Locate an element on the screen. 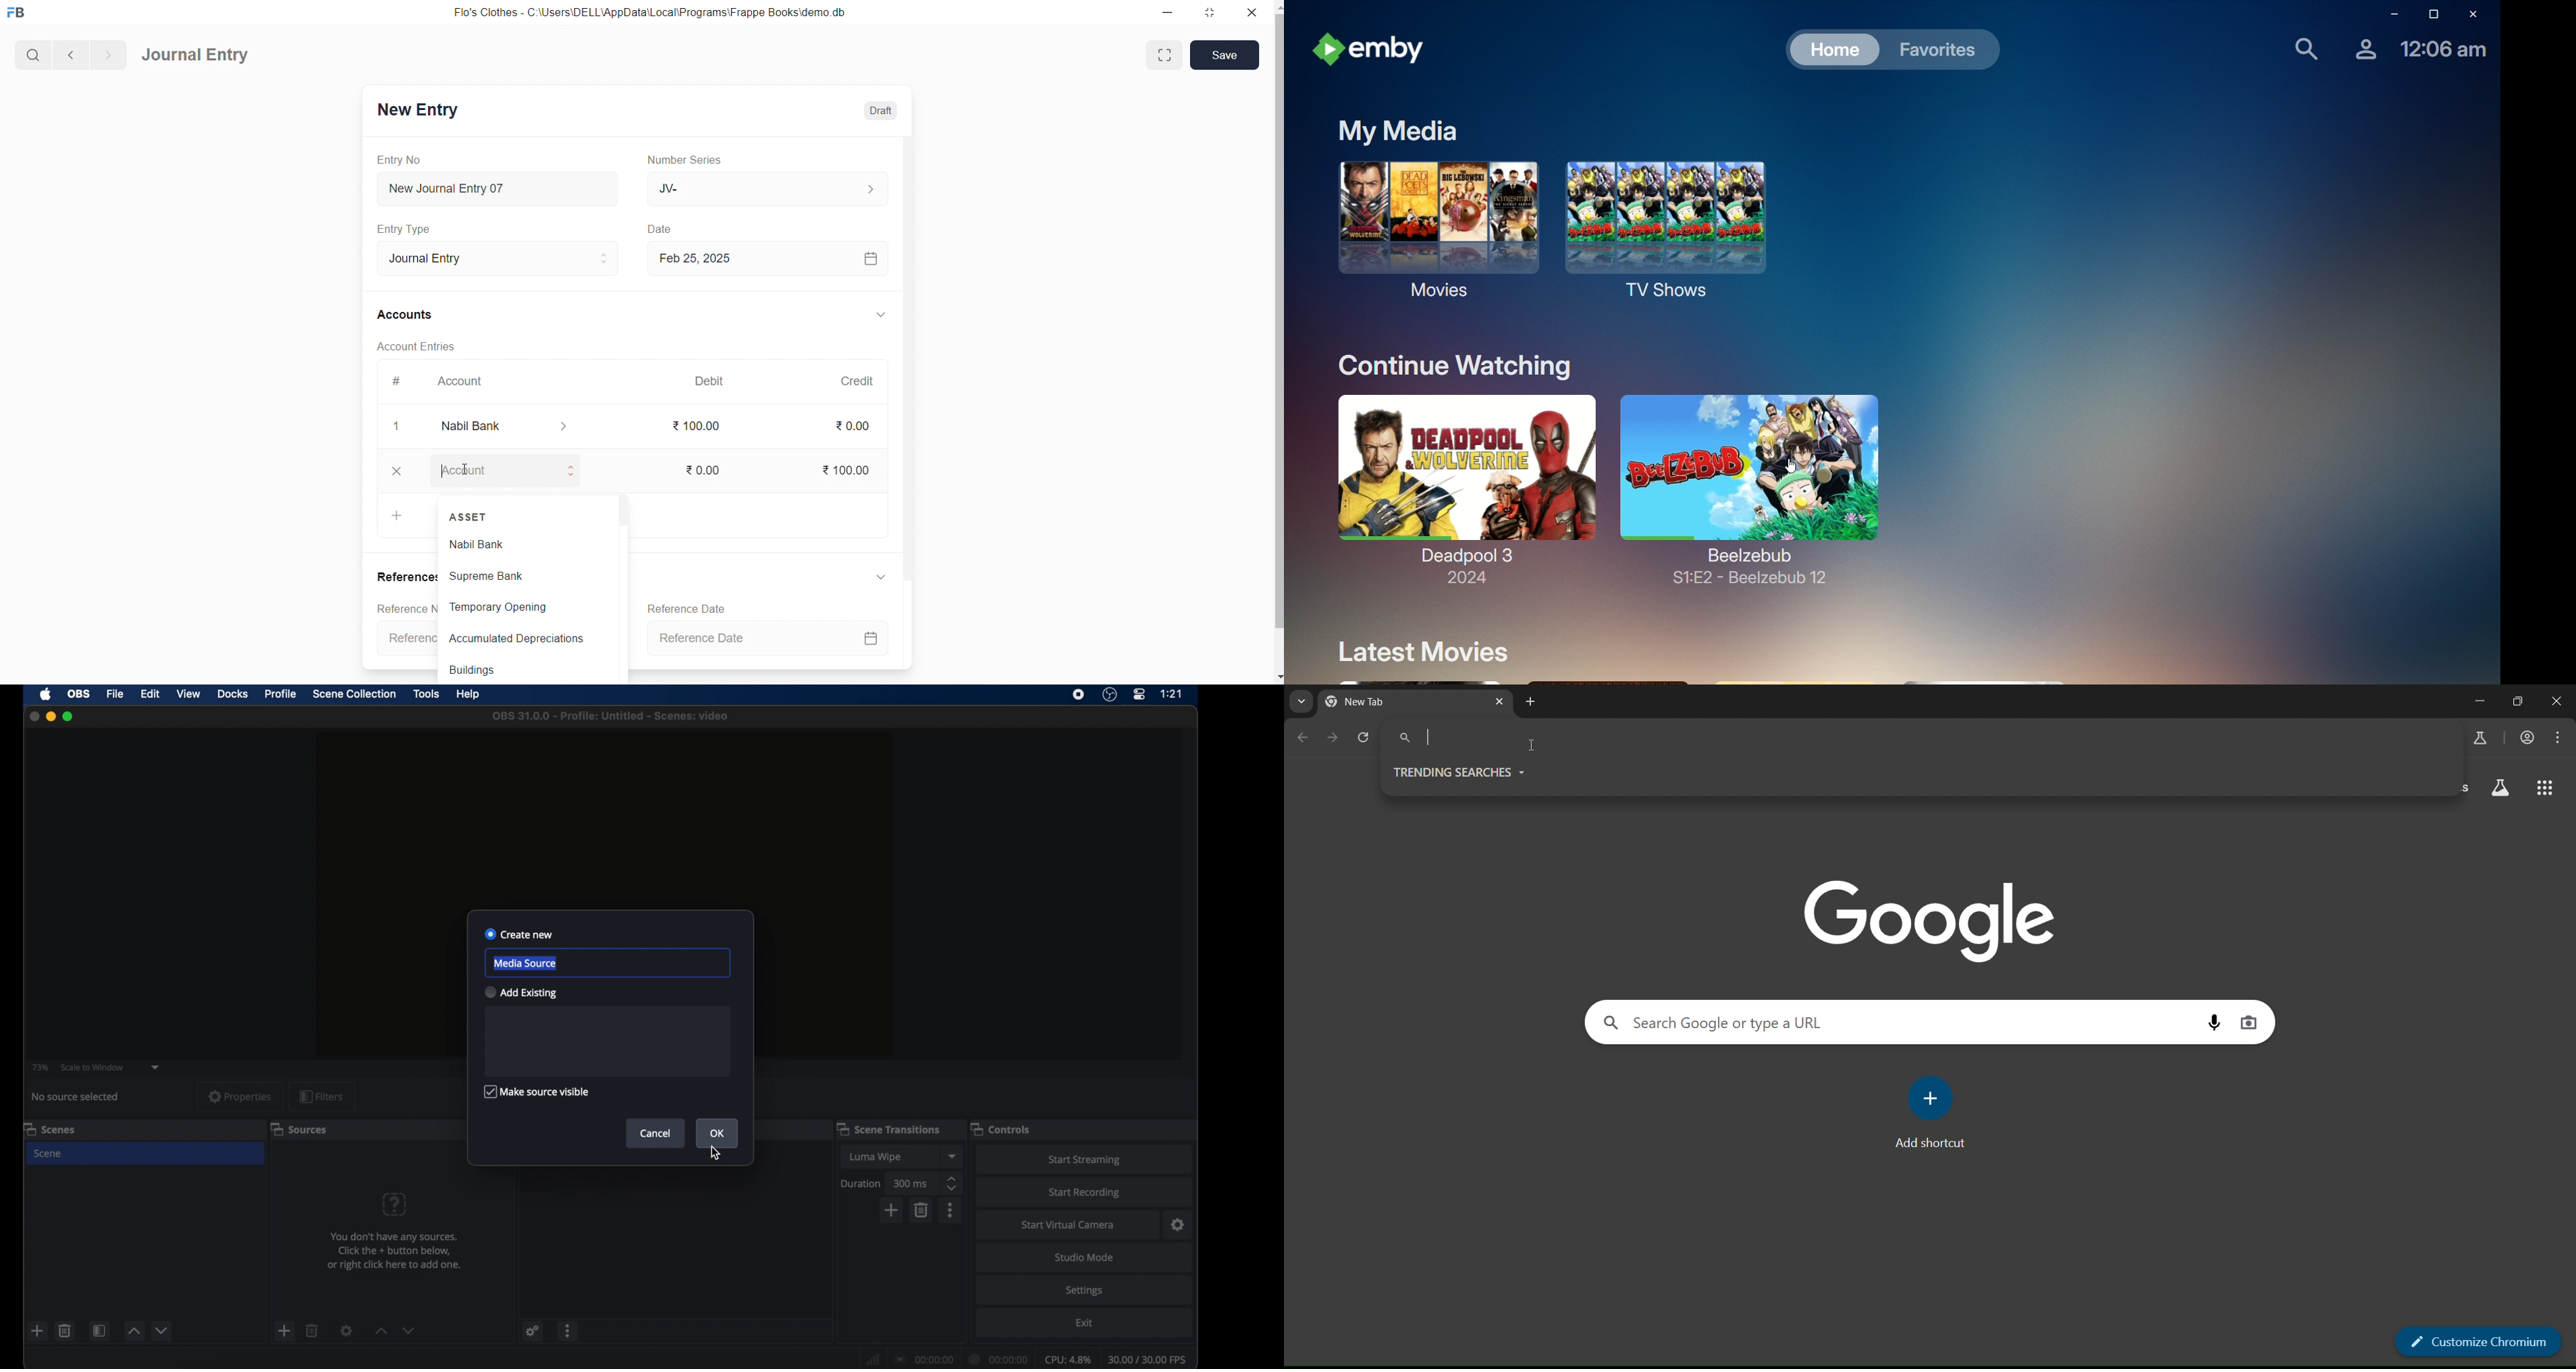 This screenshot has width=2576, height=1372. JV- is located at coordinates (773, 189).